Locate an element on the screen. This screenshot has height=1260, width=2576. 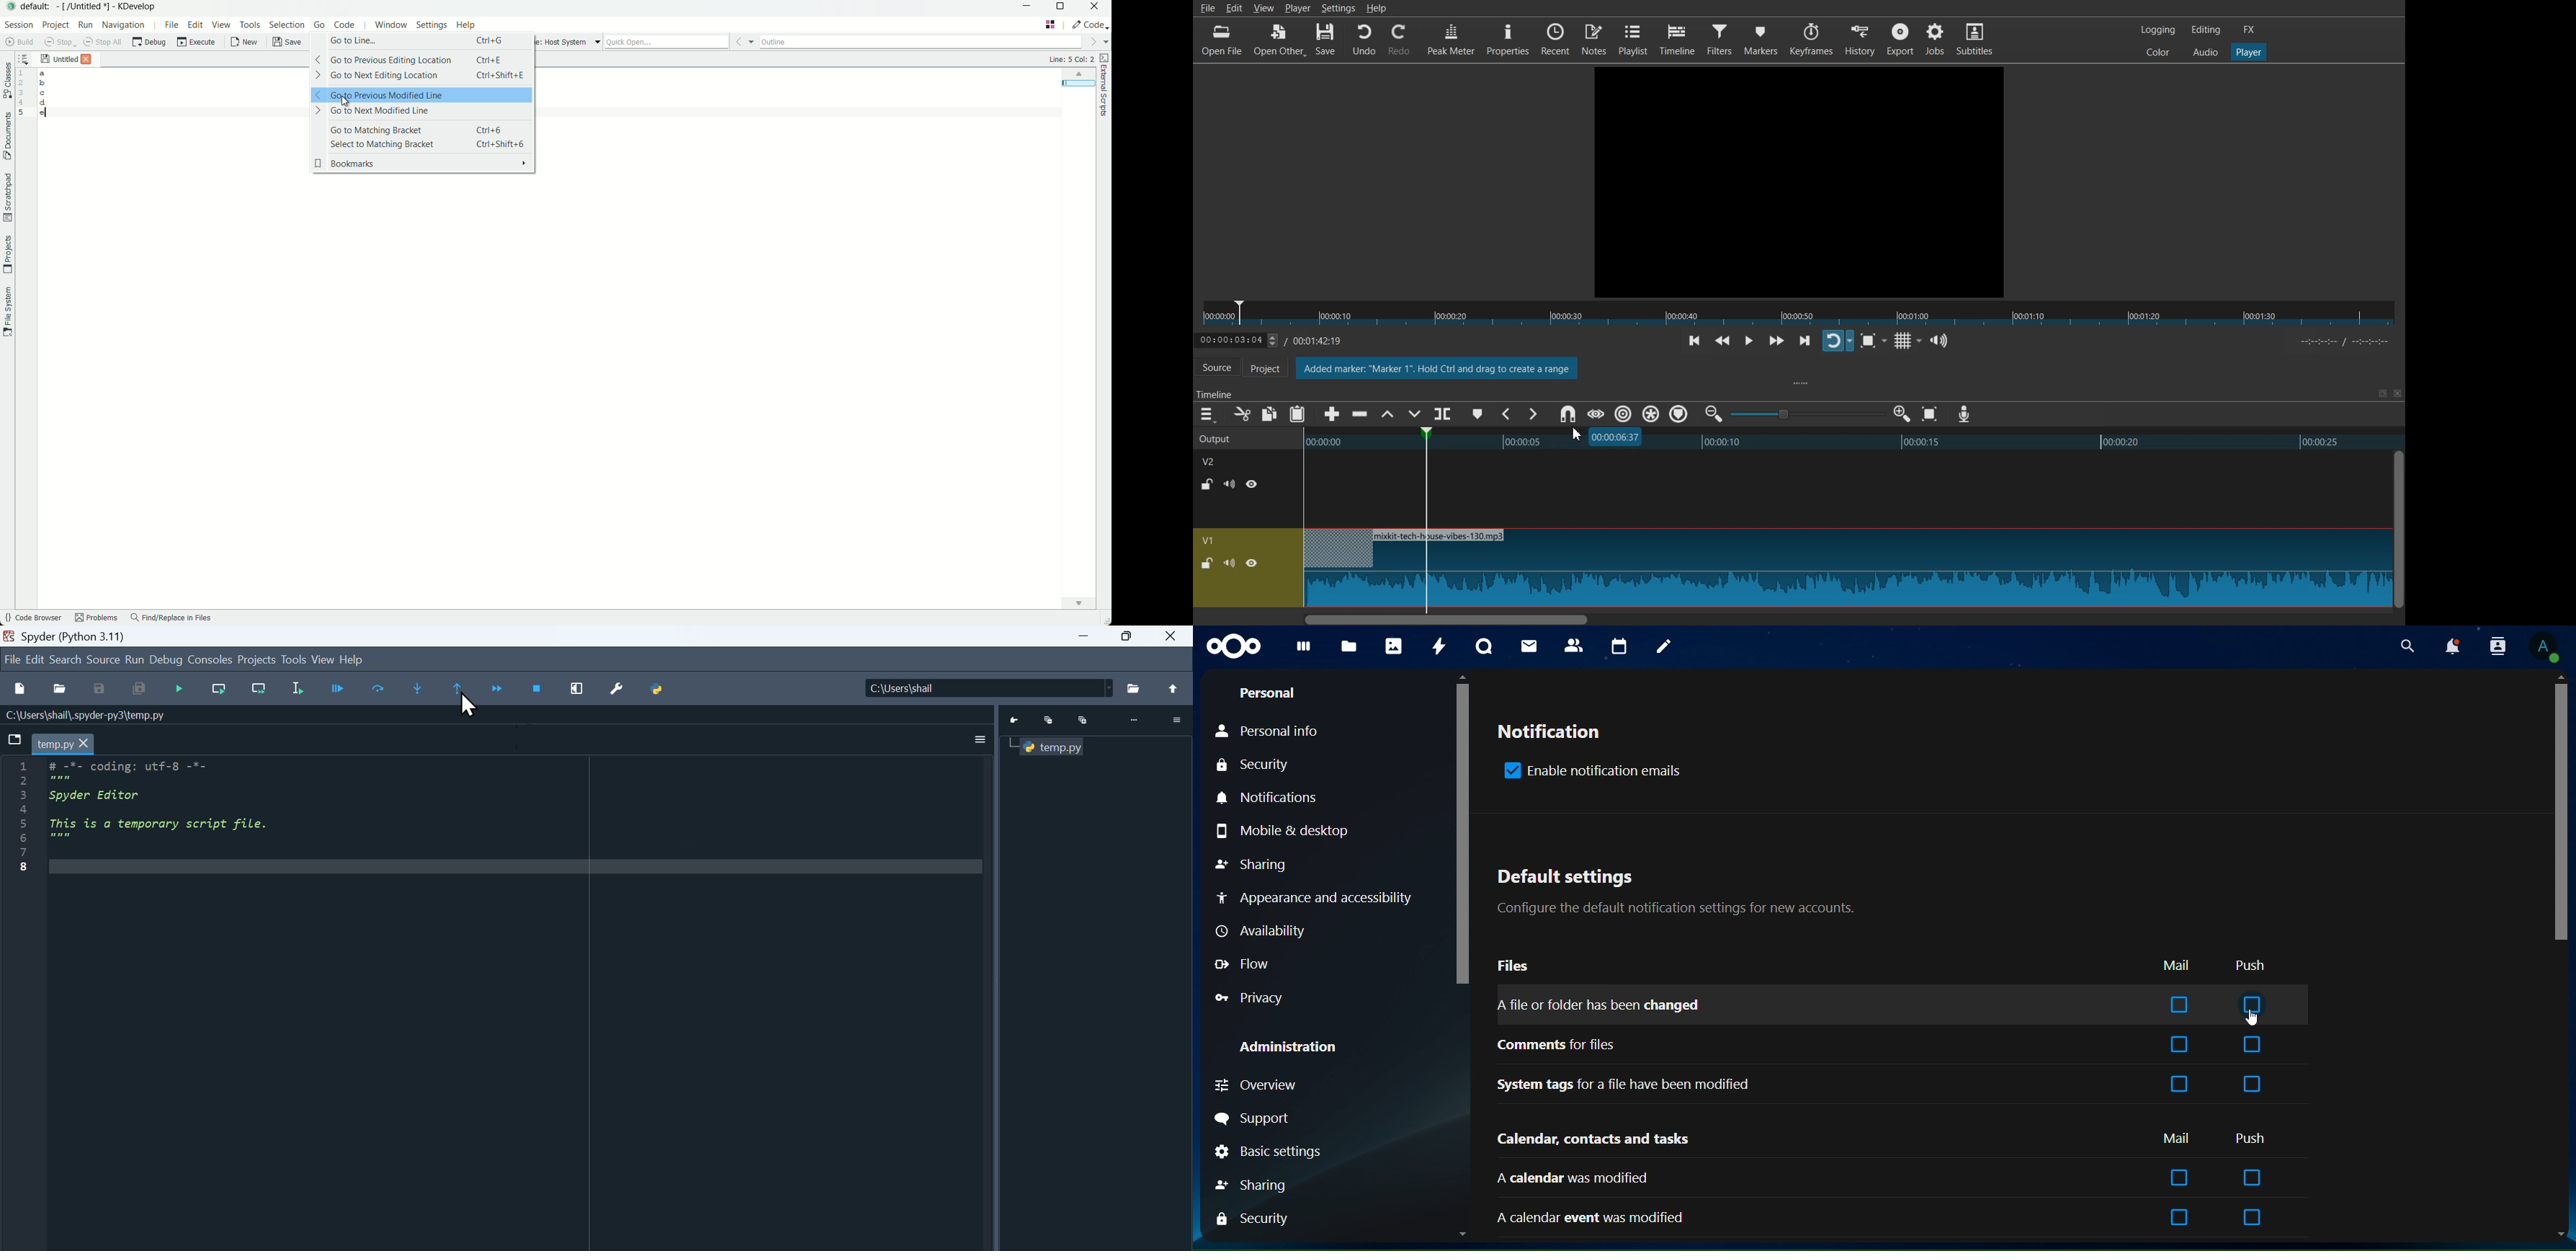
Paste is located at coordinates (1297, 414).